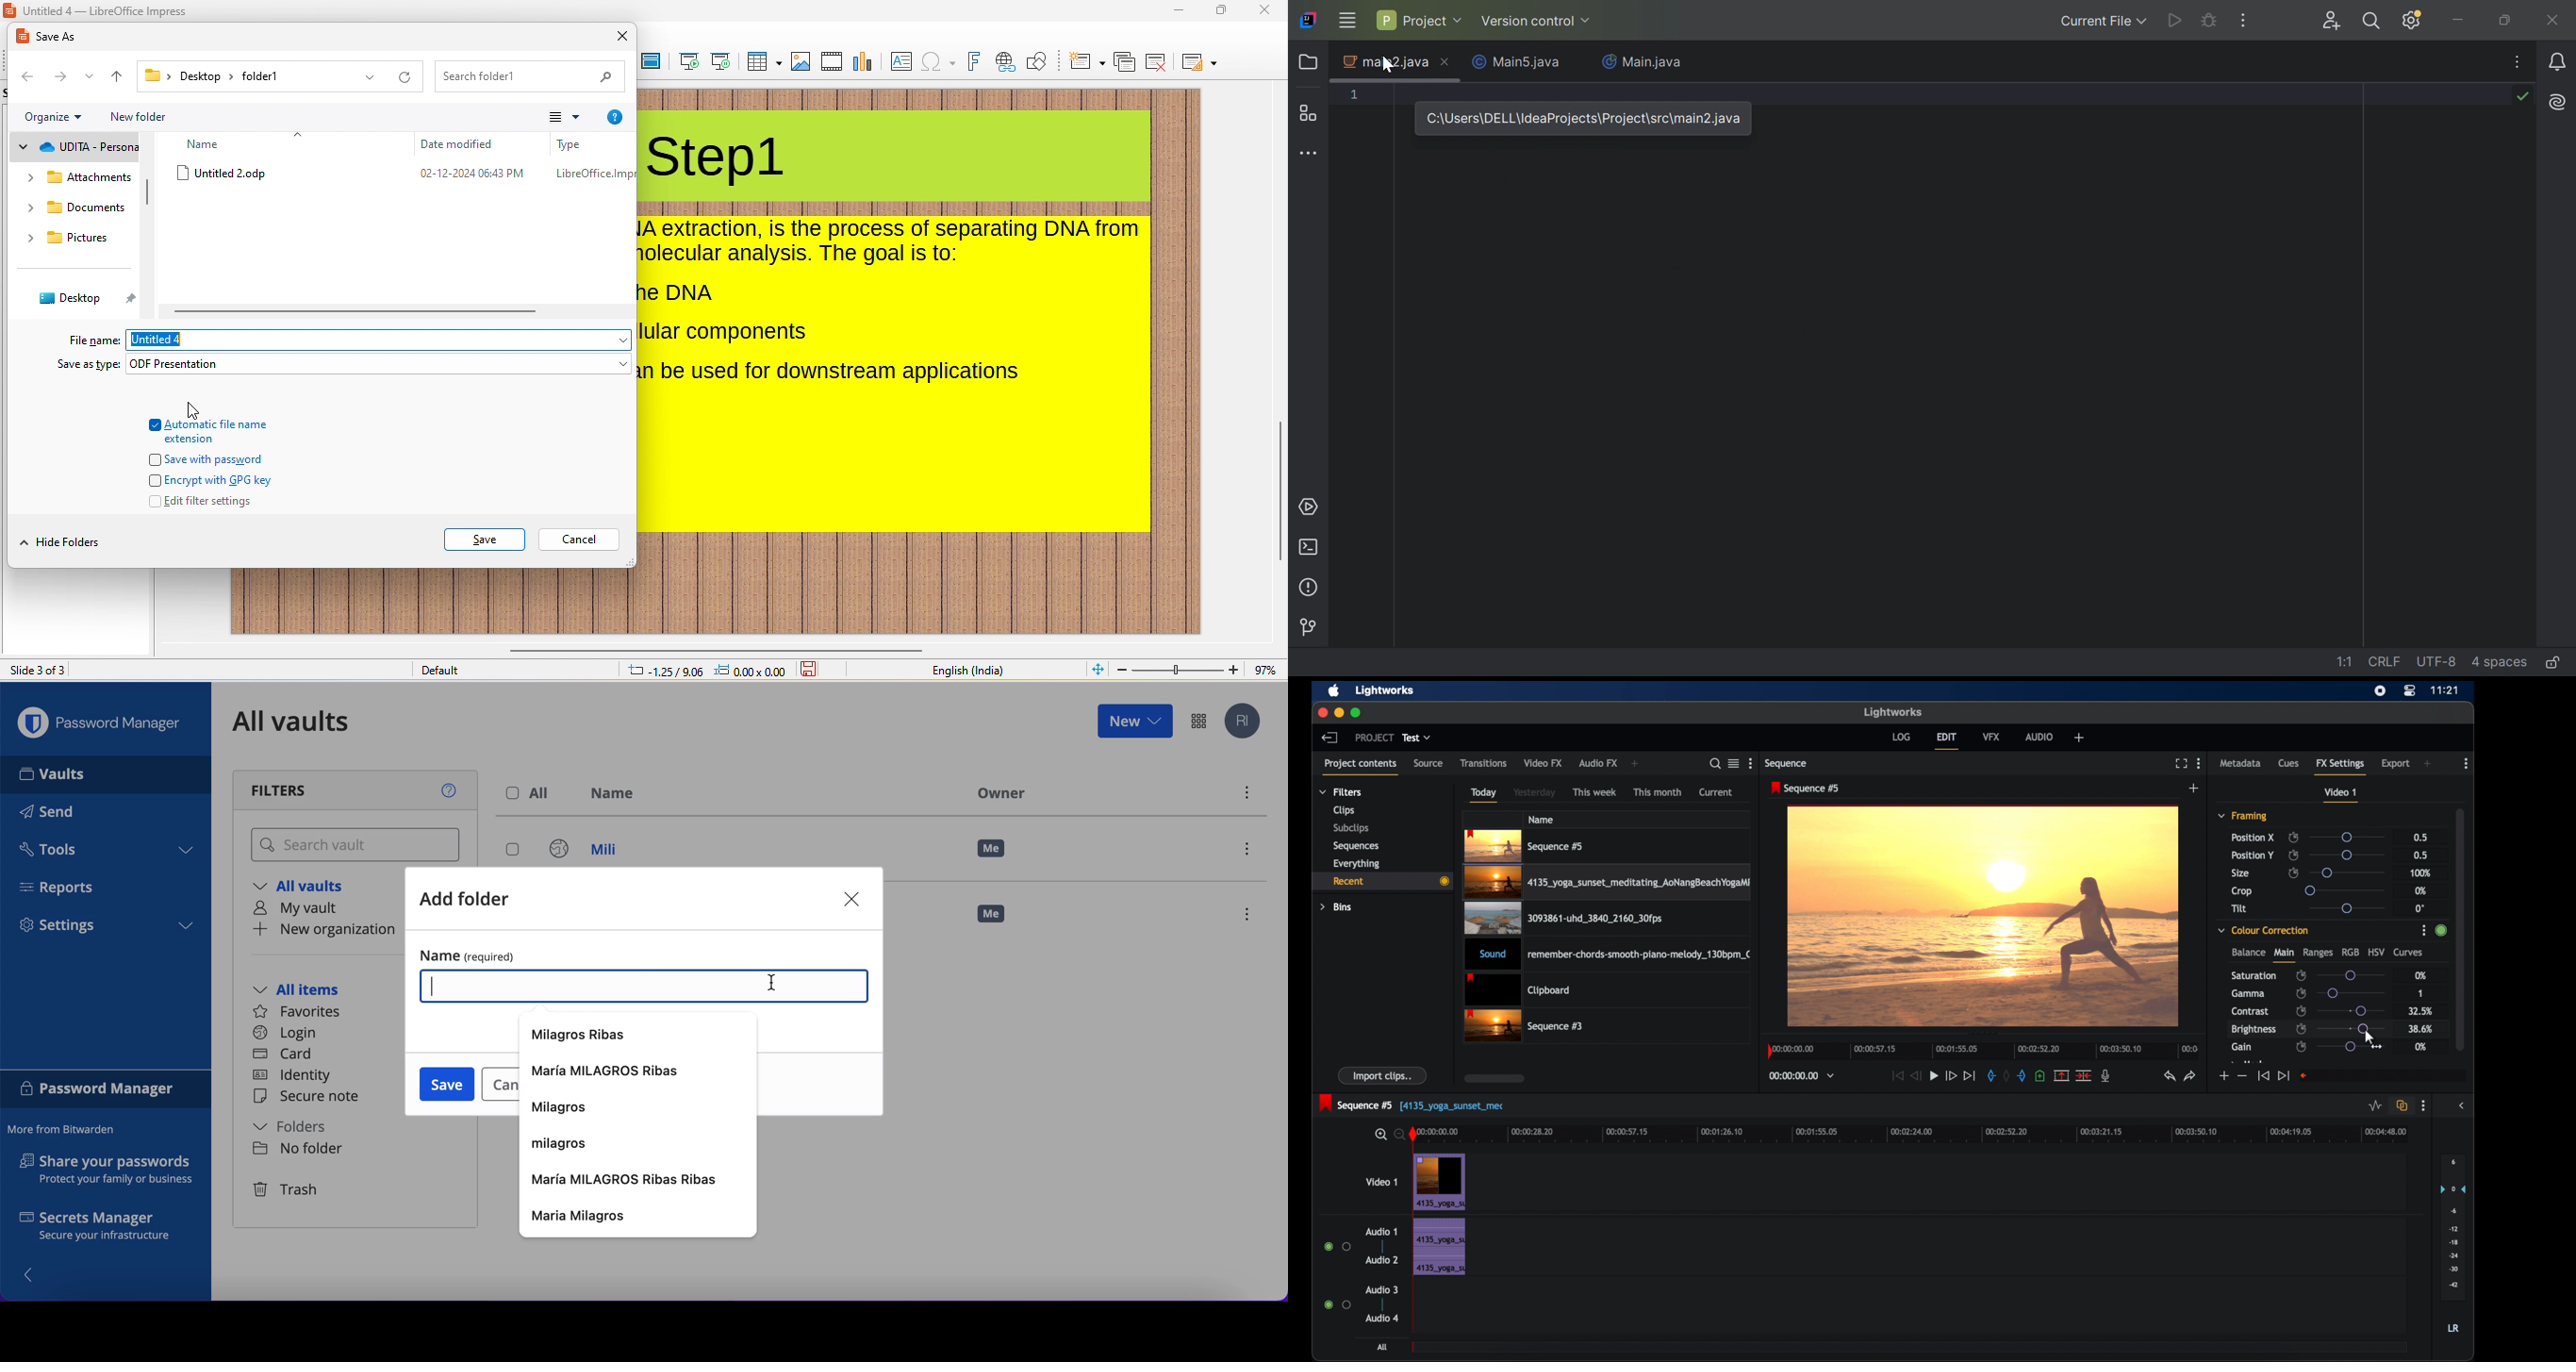 This screenshot has width=2576, height=1372. I want to click on folders, so click(300, 1128).